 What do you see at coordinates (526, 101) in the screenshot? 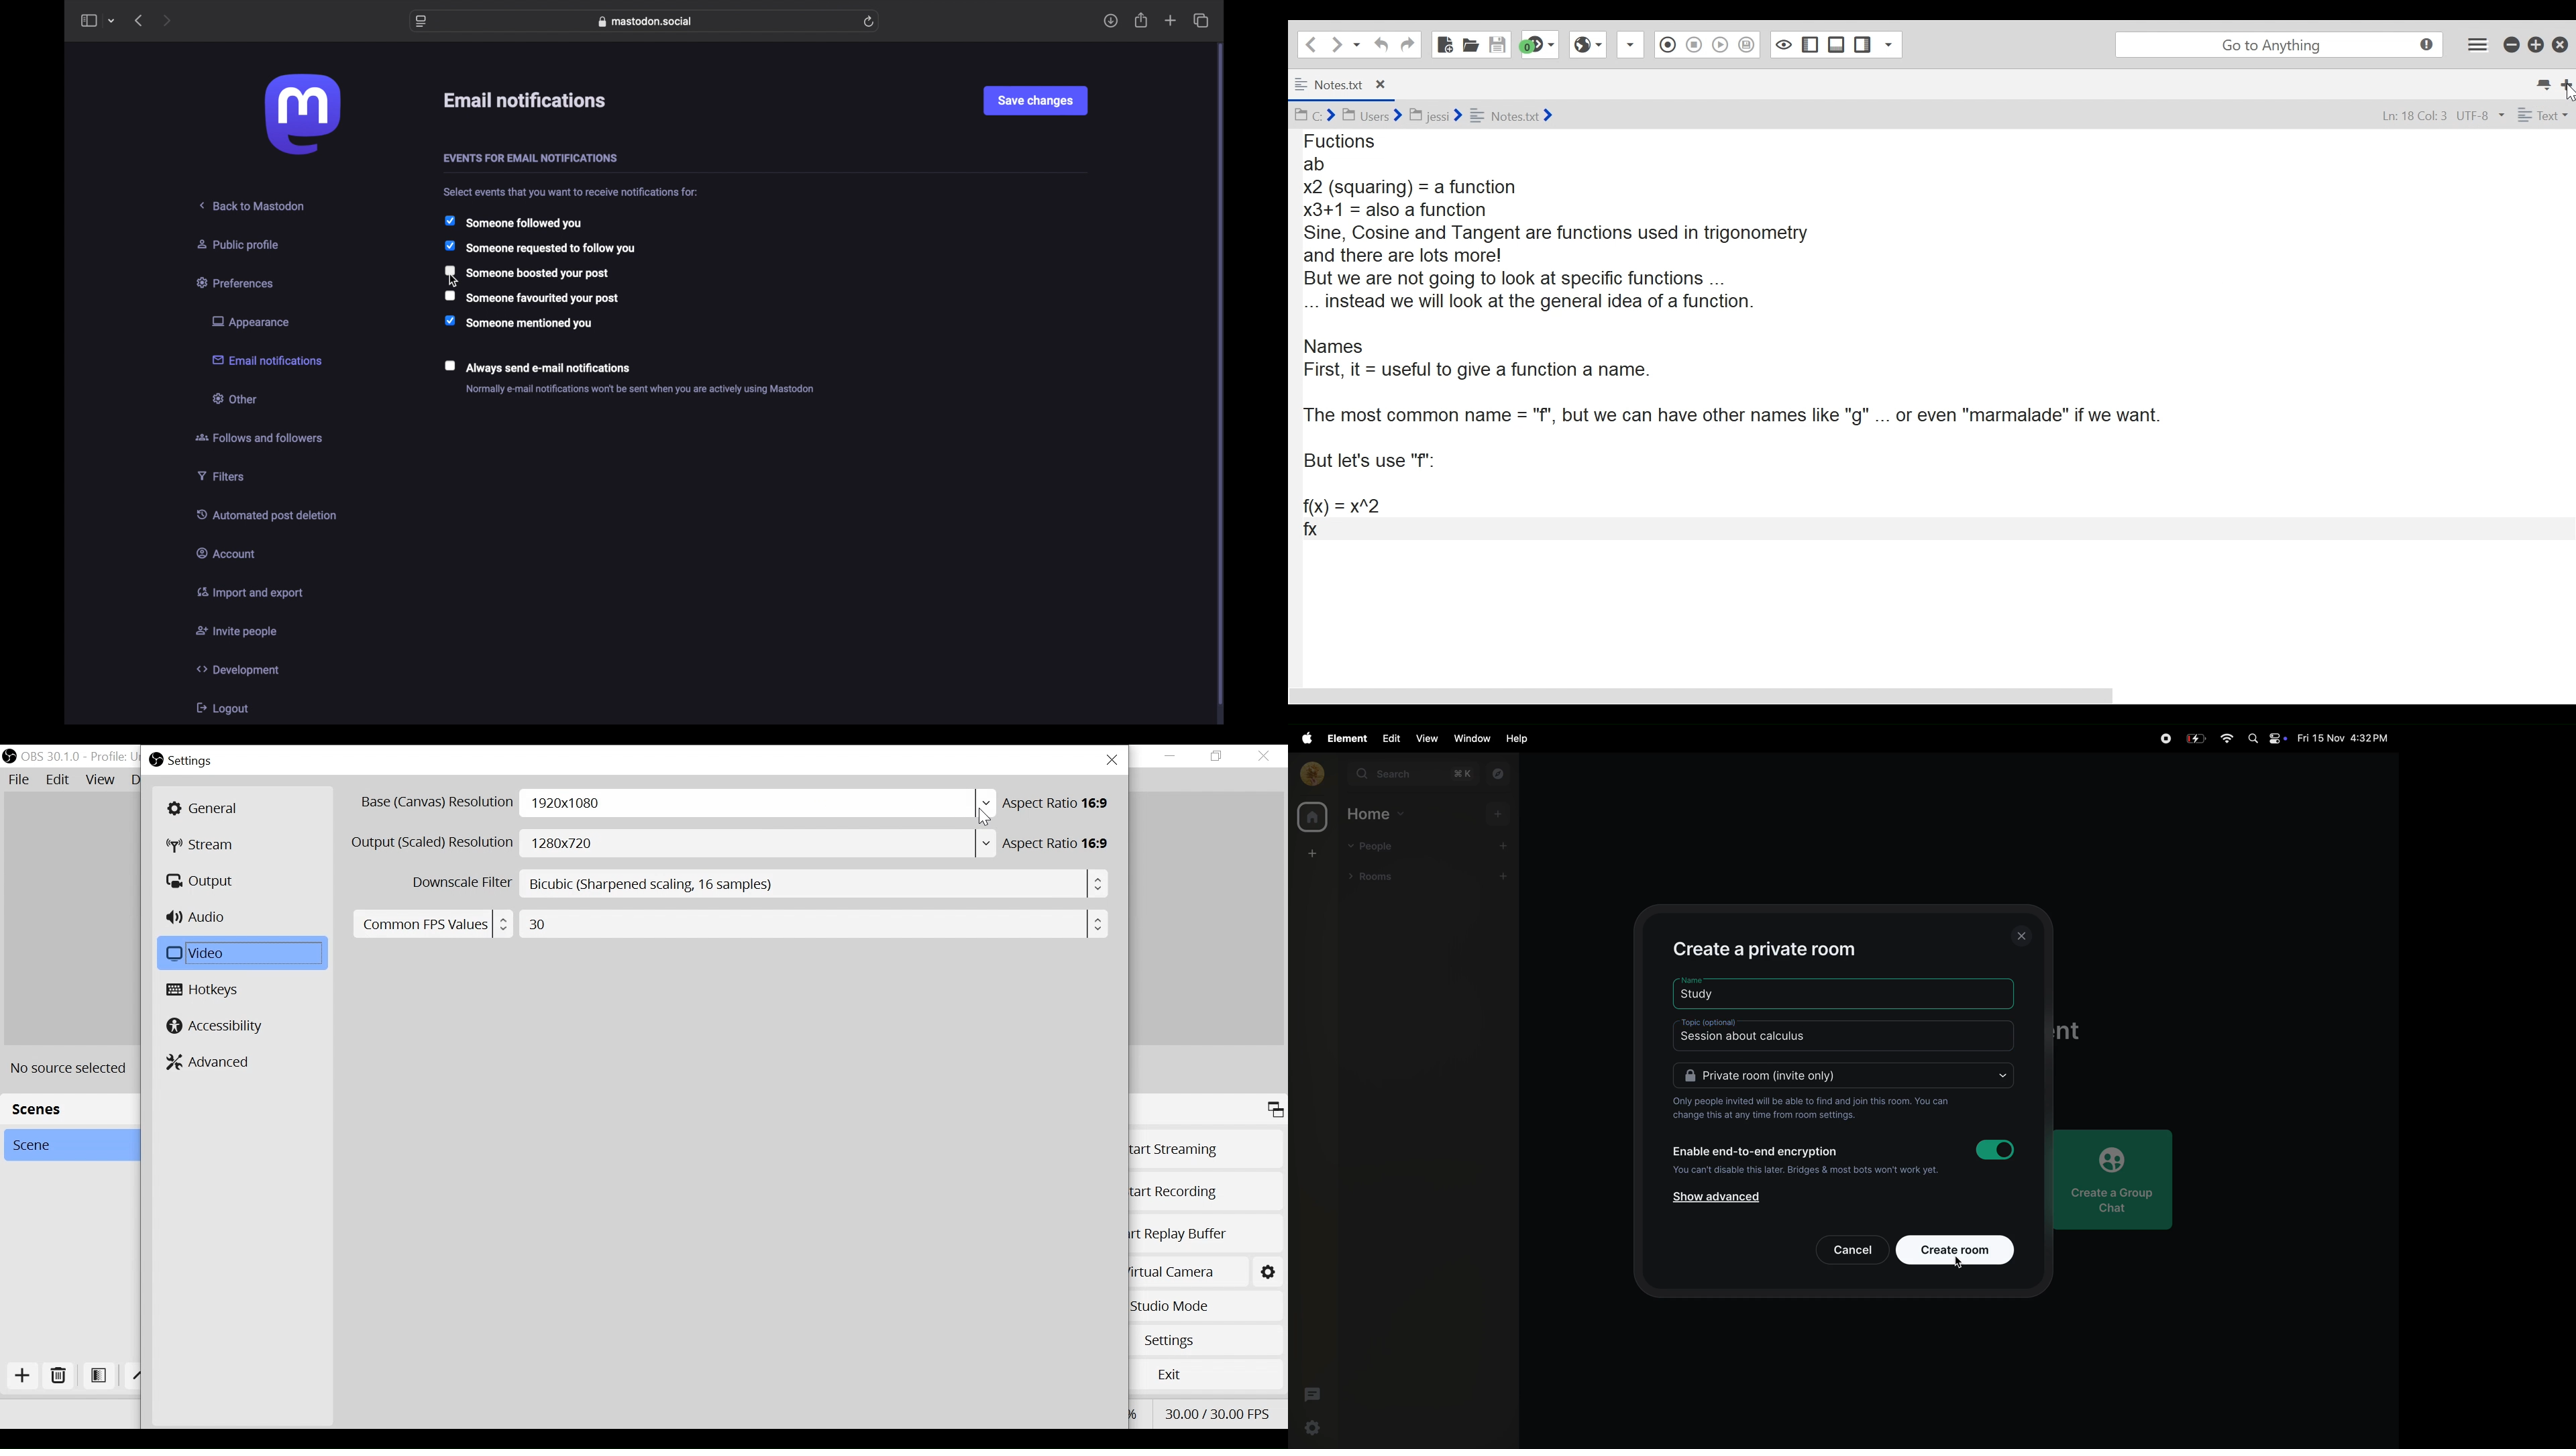
I see `email notifications` at bounding box center [526, 101].